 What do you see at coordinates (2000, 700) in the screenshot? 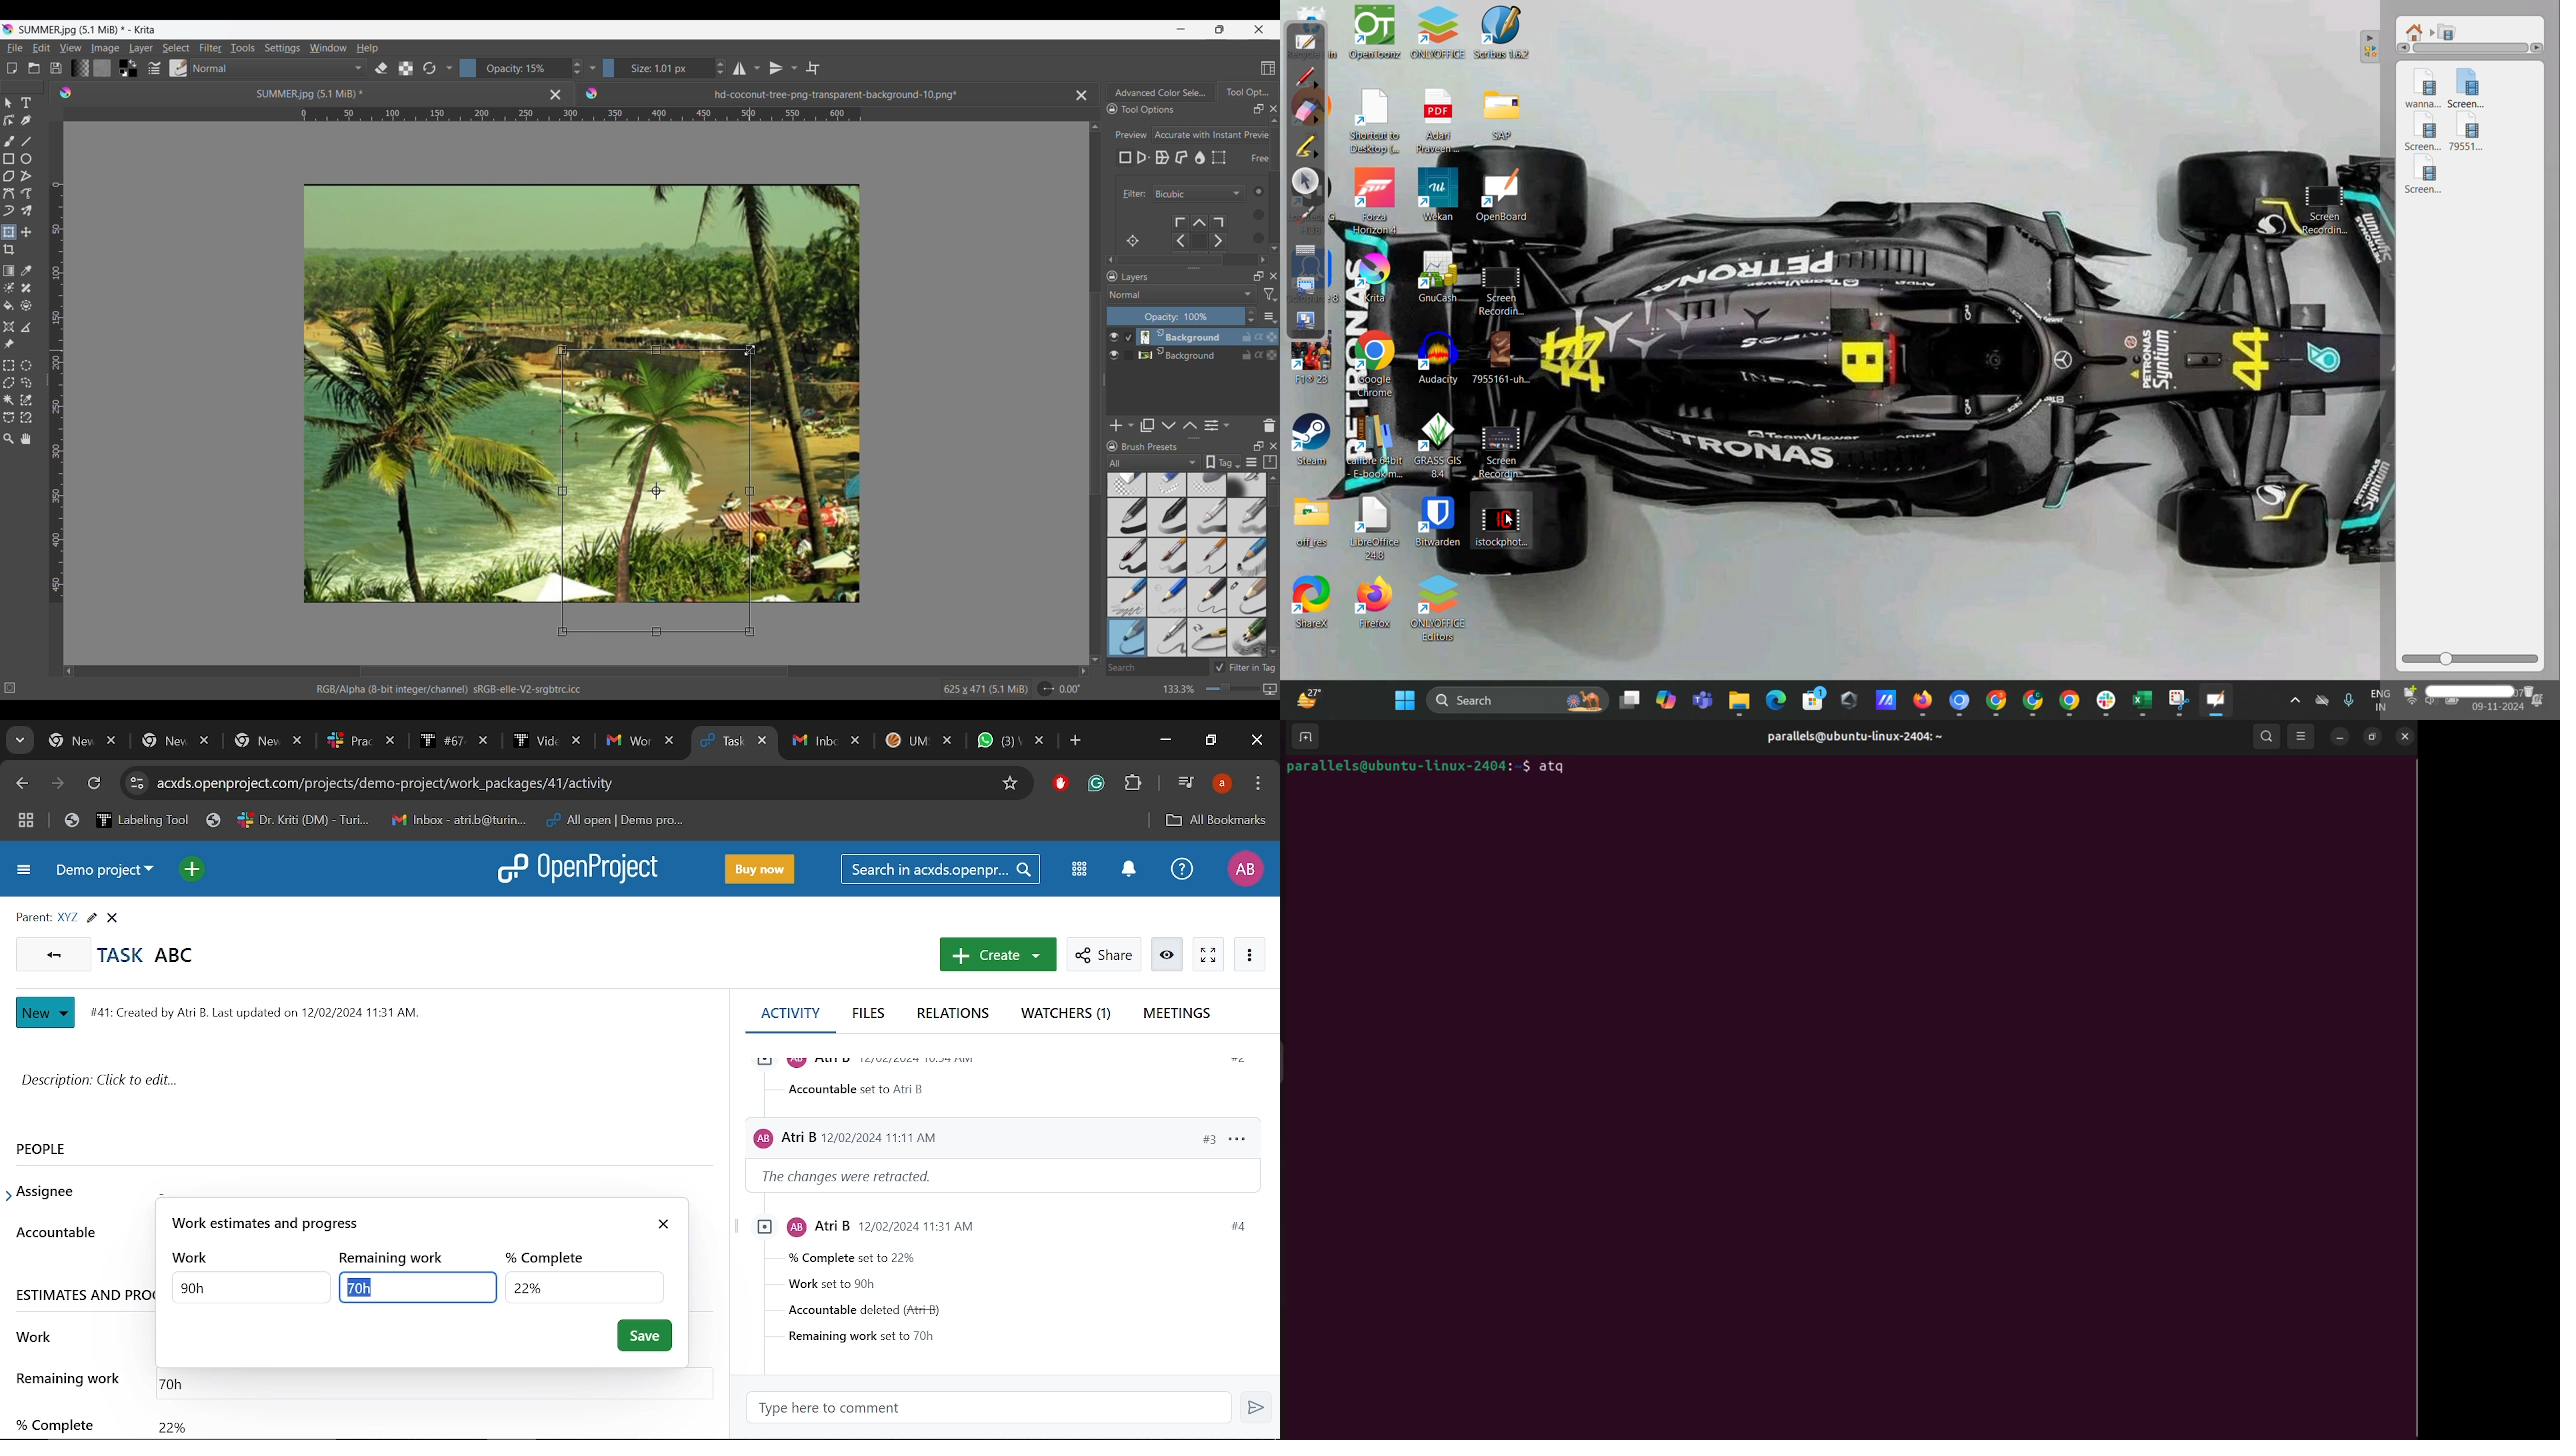
I see `minimized google chrome` at bounding box center [2000, 700].